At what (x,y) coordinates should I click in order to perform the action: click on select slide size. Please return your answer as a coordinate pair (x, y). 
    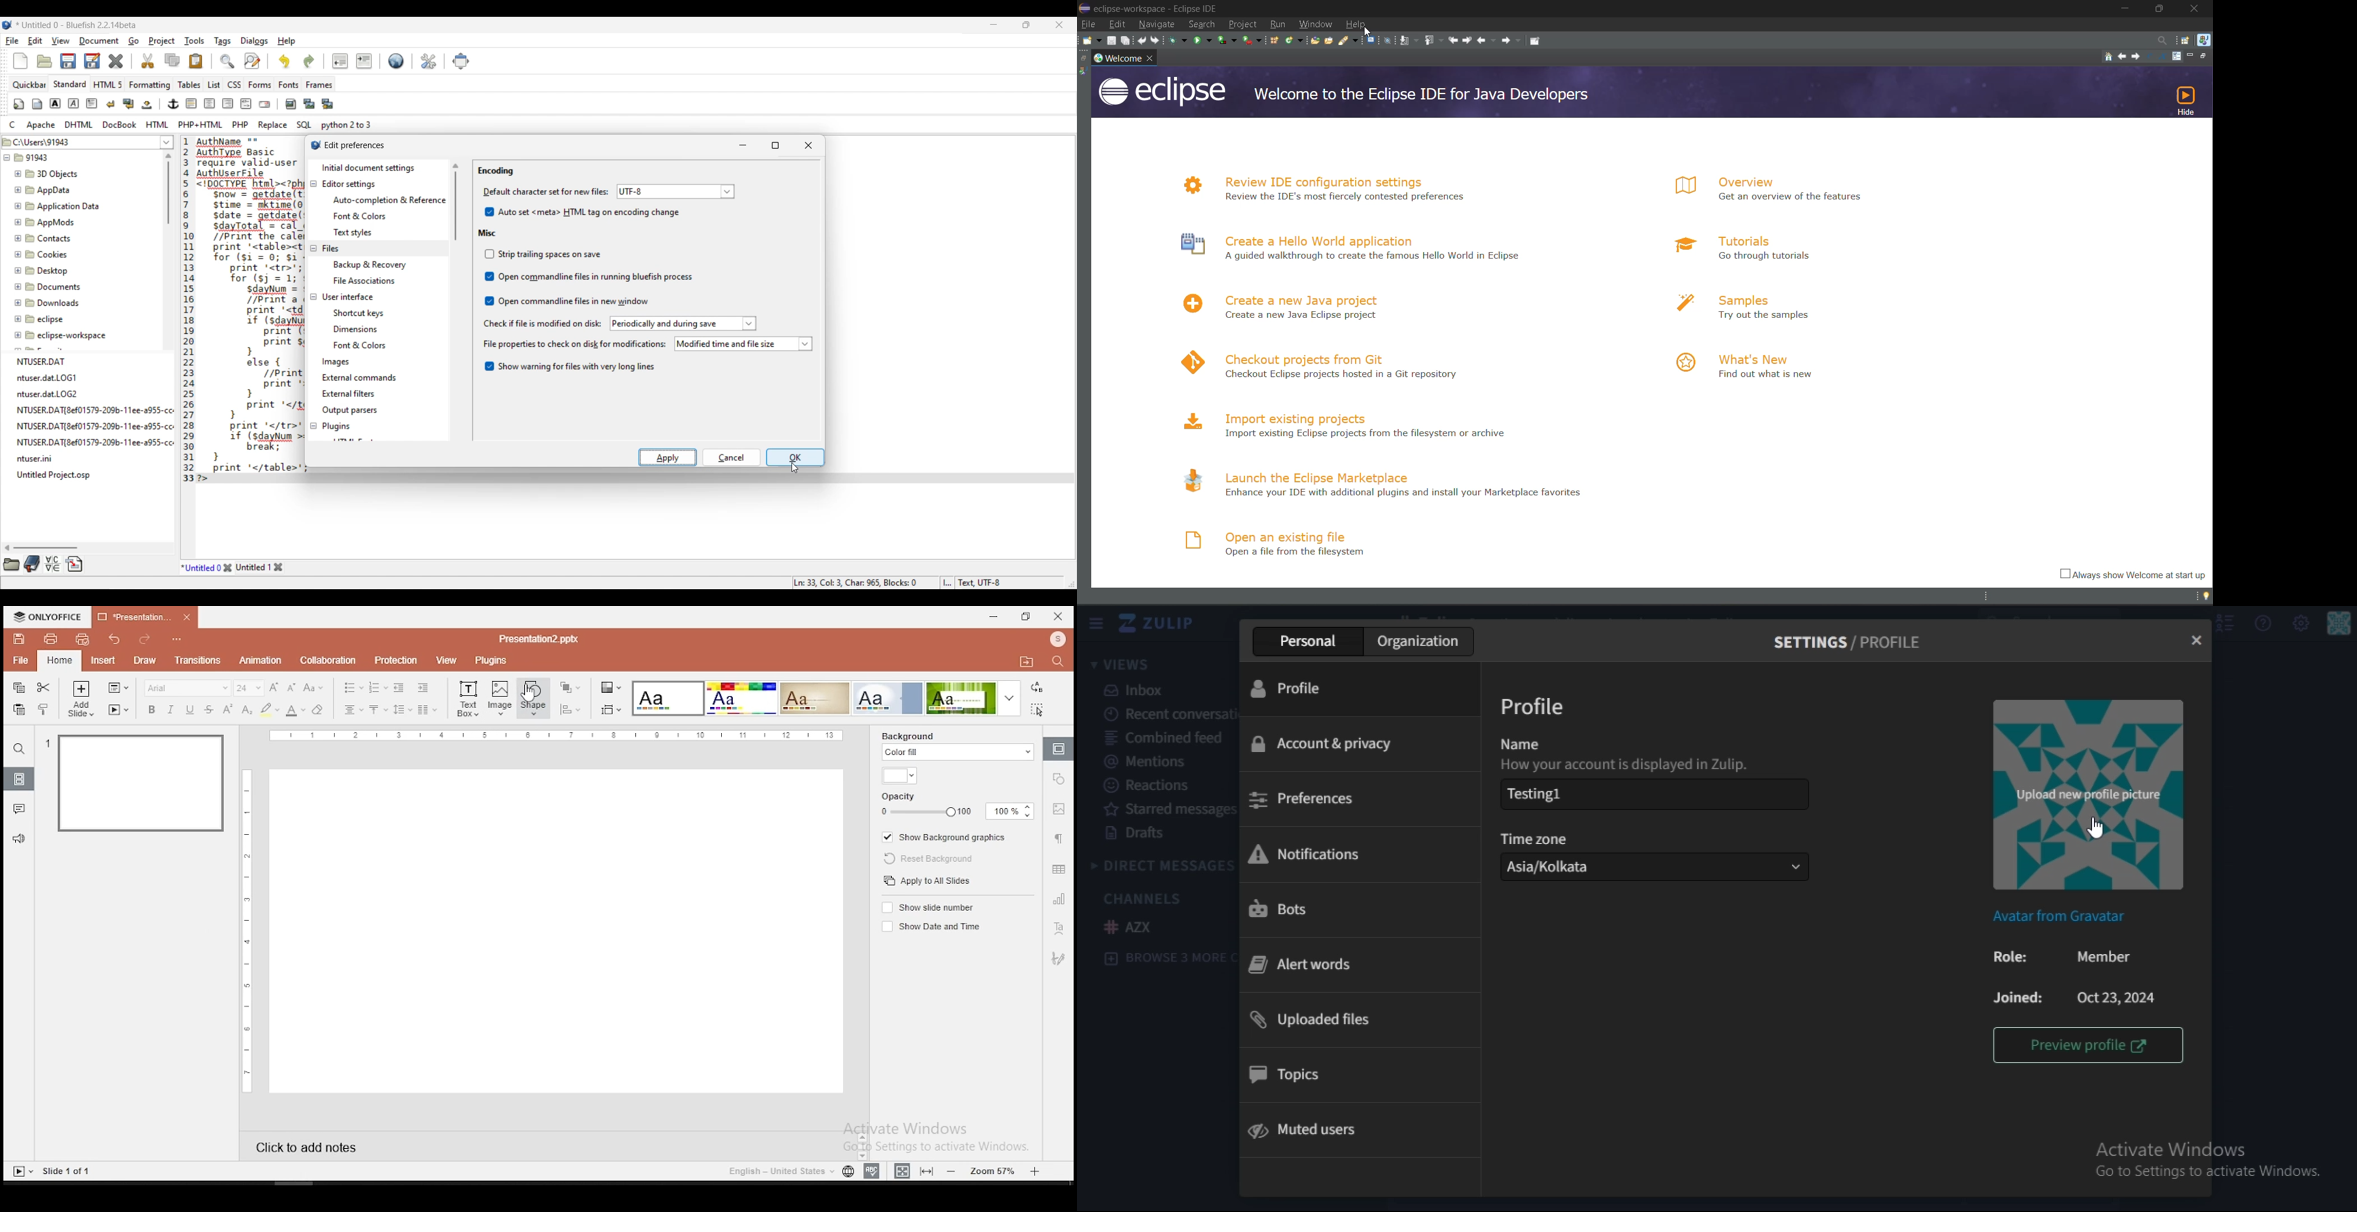
    Looking at the image, I should click on (611, 710).